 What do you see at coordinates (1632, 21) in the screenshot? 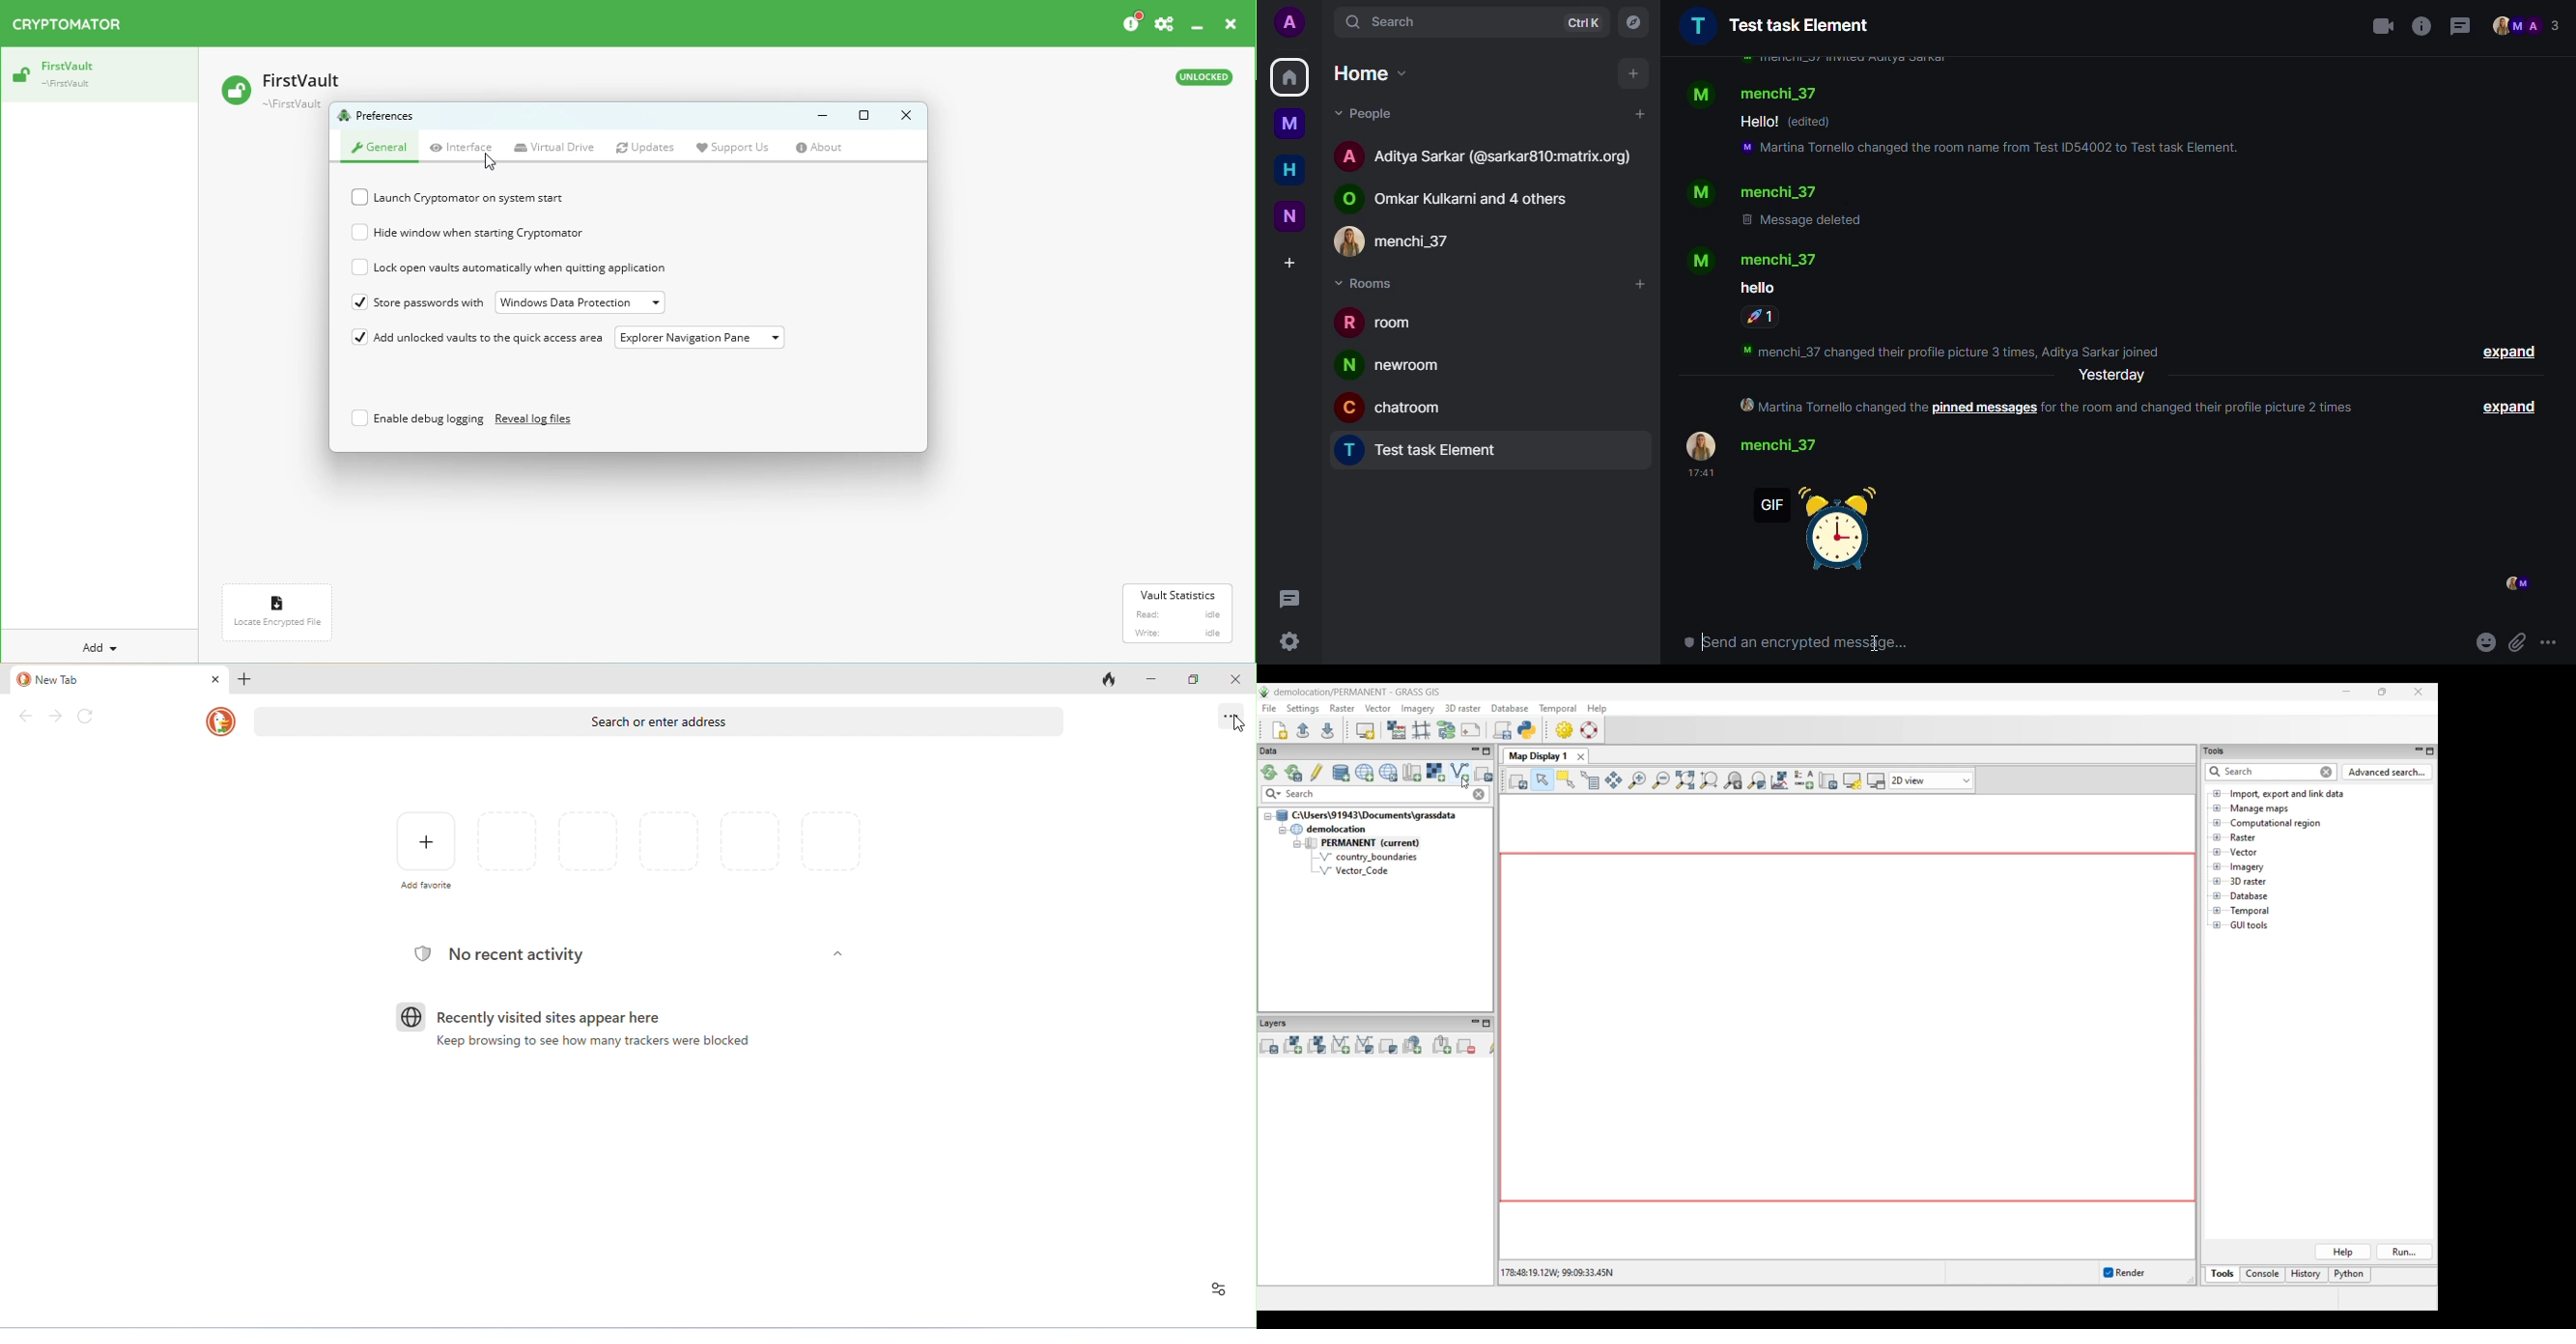
I see `explore rooms` at bounding box center [1632, 21].